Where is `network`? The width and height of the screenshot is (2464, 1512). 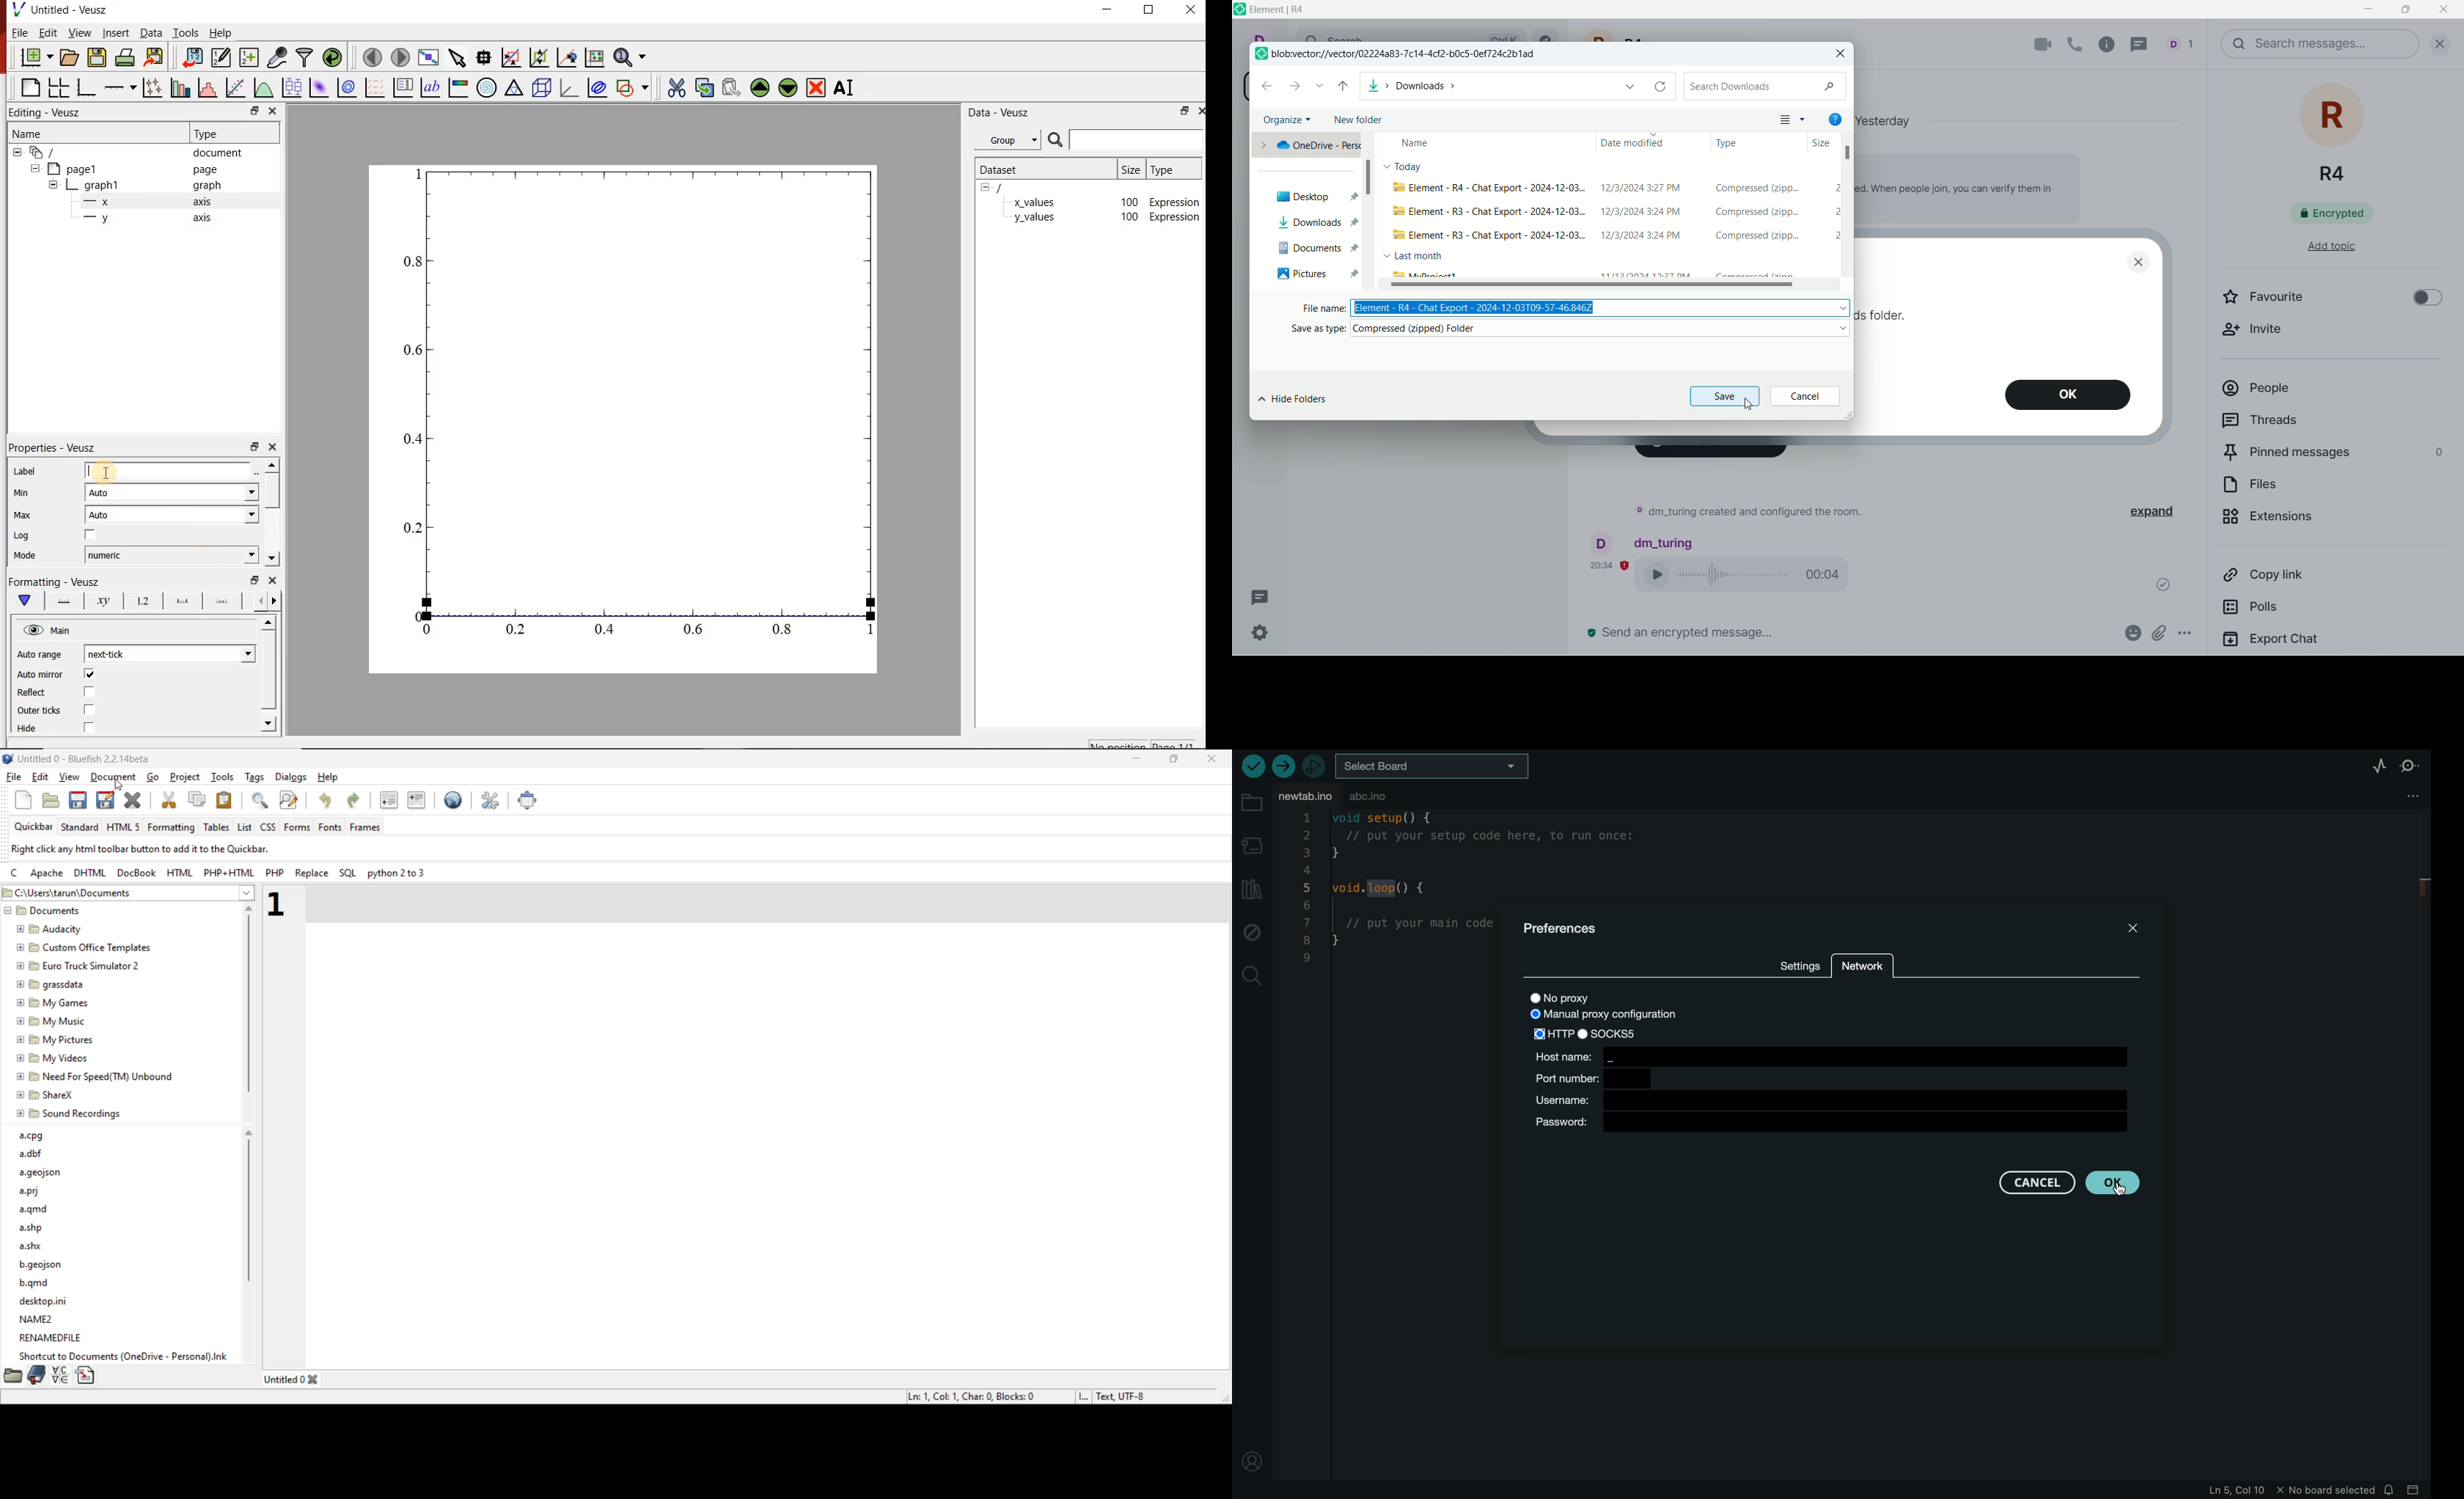 network is located at coordinates (1864, 967).